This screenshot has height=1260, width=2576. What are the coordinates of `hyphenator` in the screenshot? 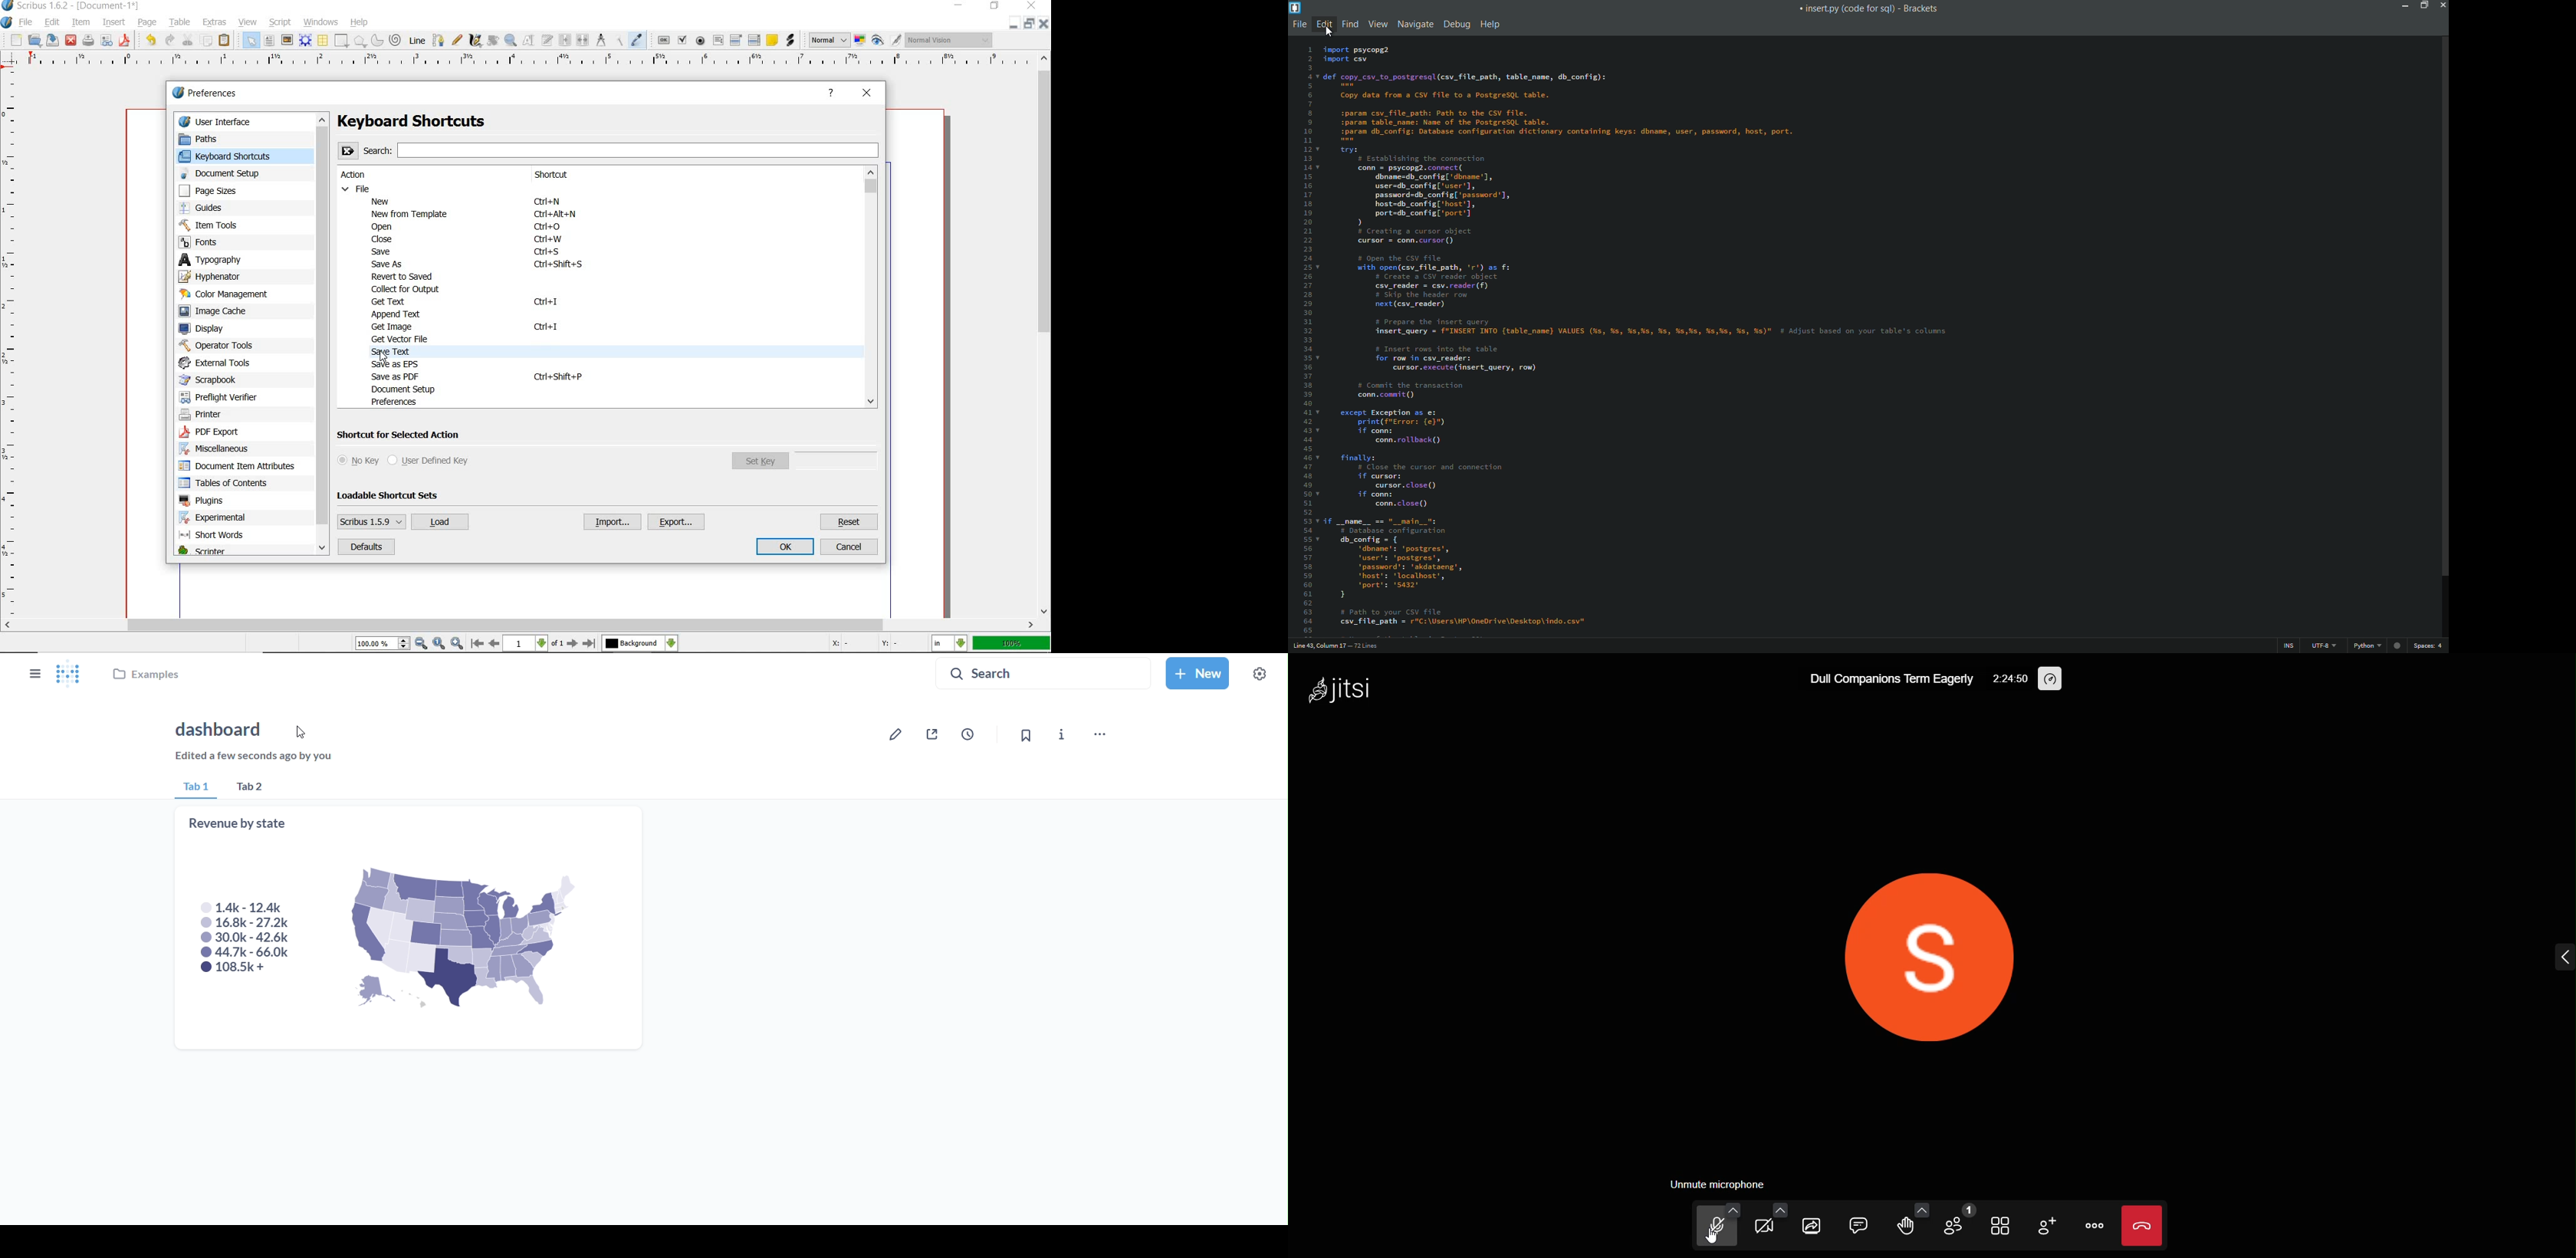 It's located at (220, 276).